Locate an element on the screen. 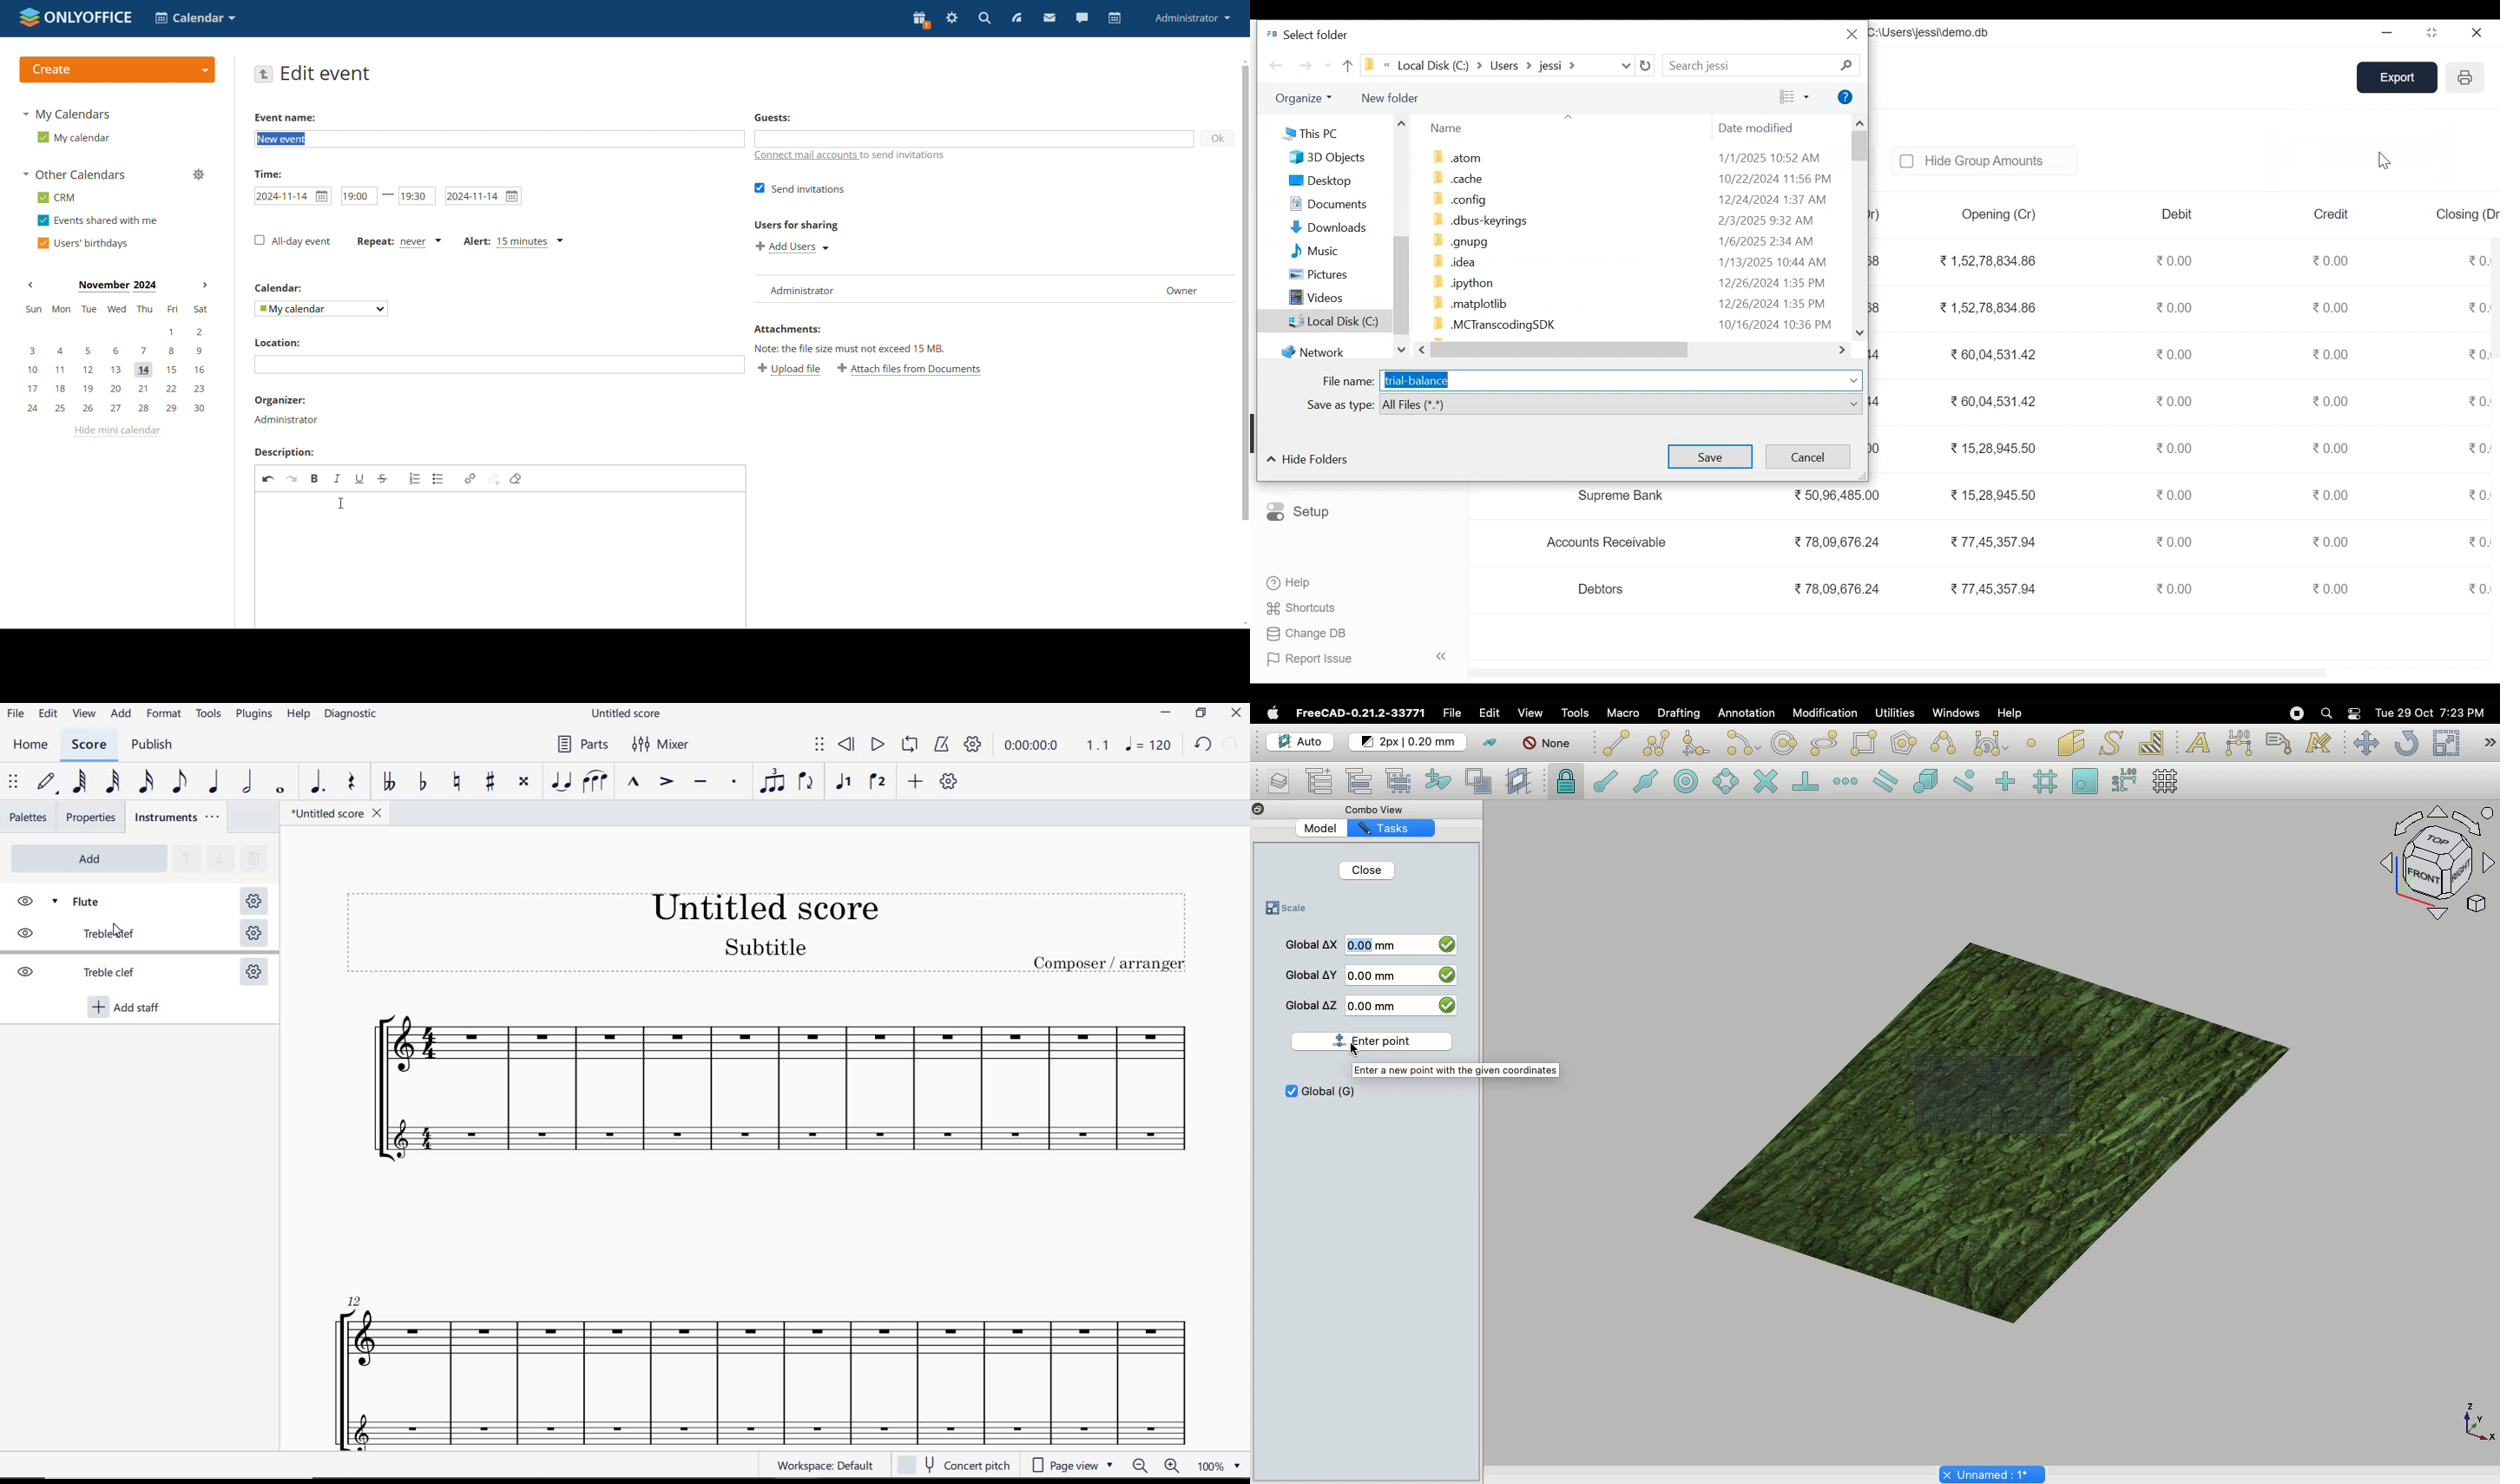 The width and height of the screenshot is (2520, 1484). Polyline is located at coordinates (1656, 743).